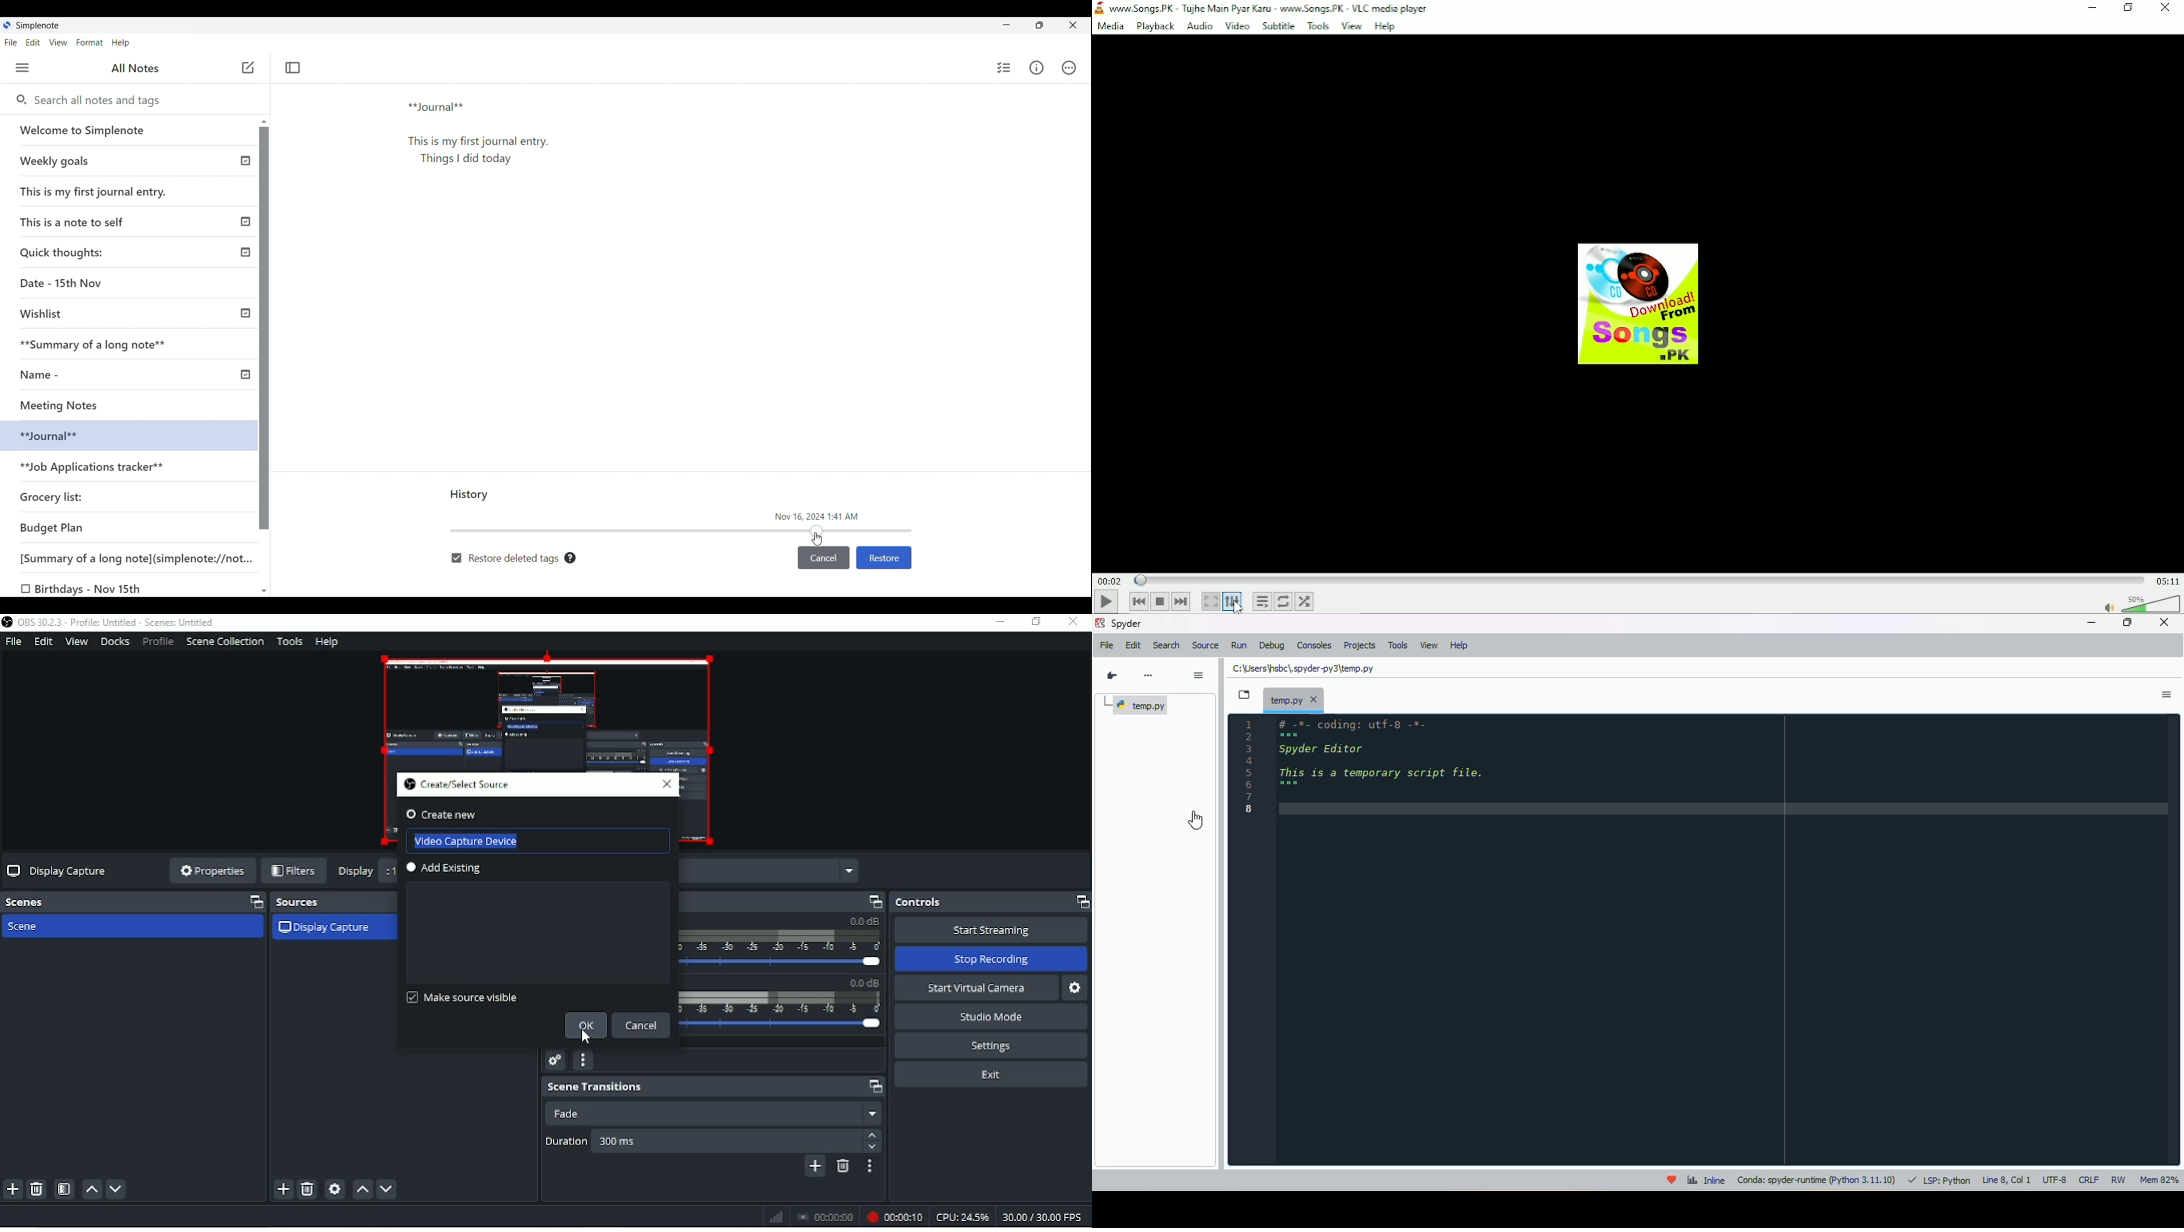  I want to click on Studio mode, so click(992, 1017).